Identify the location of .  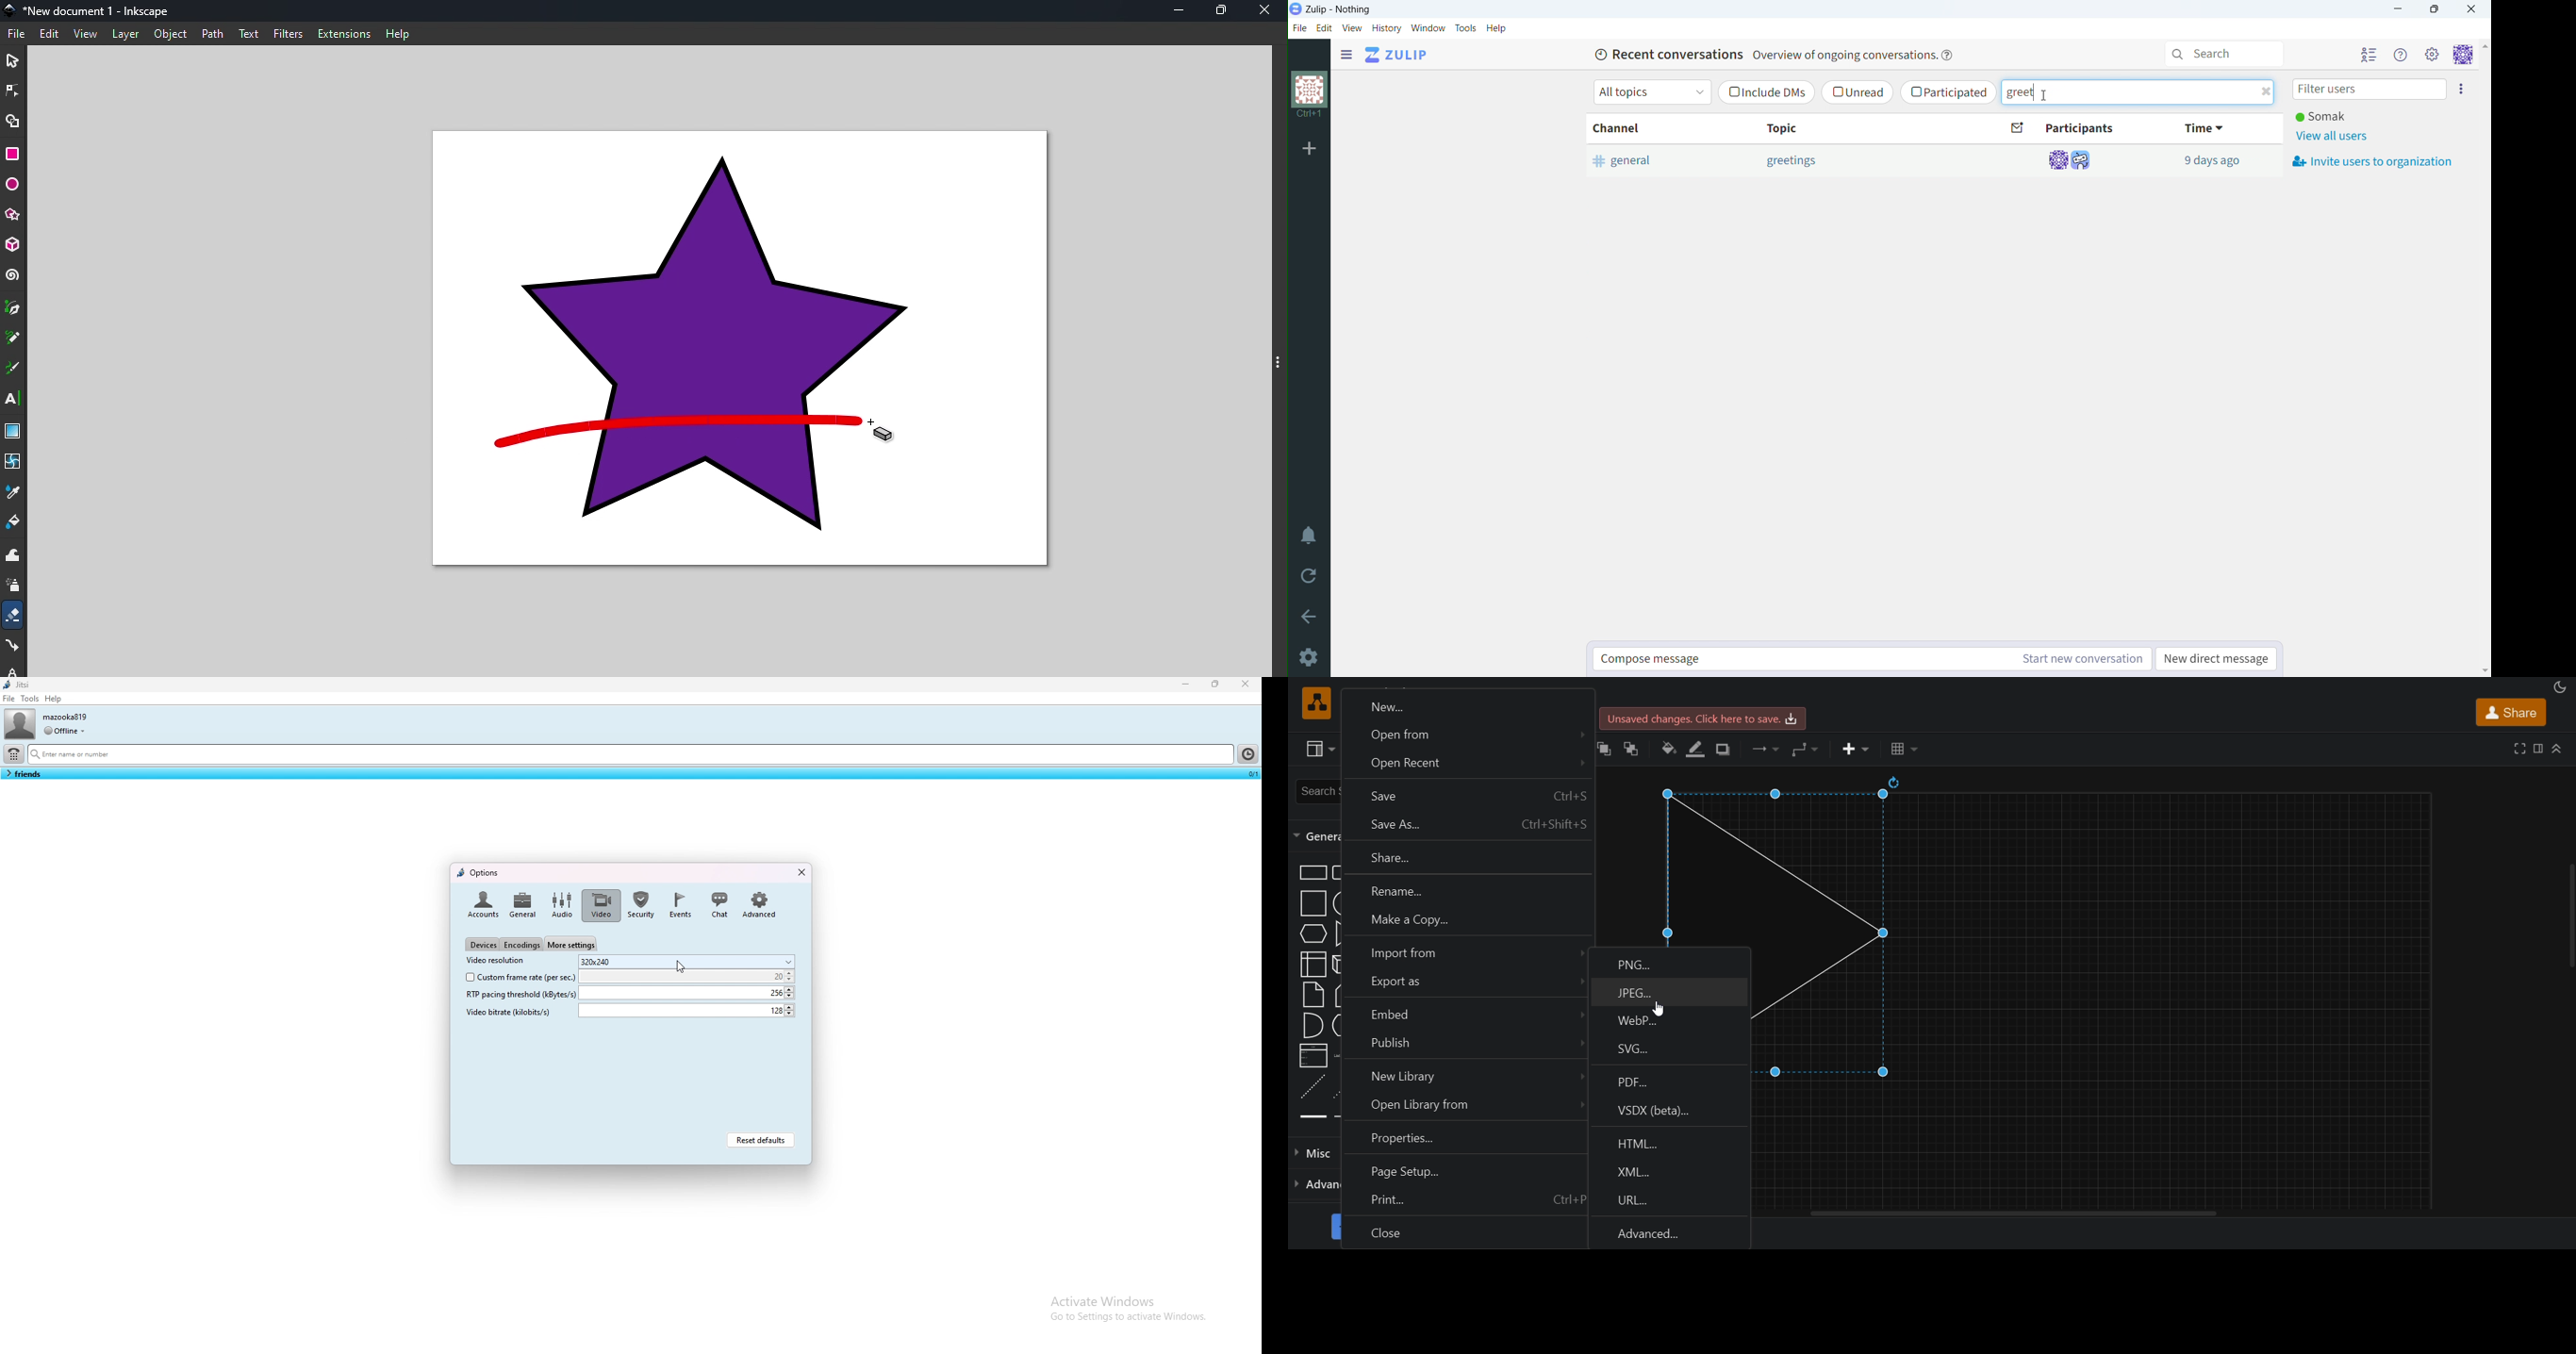
(1861, 160).